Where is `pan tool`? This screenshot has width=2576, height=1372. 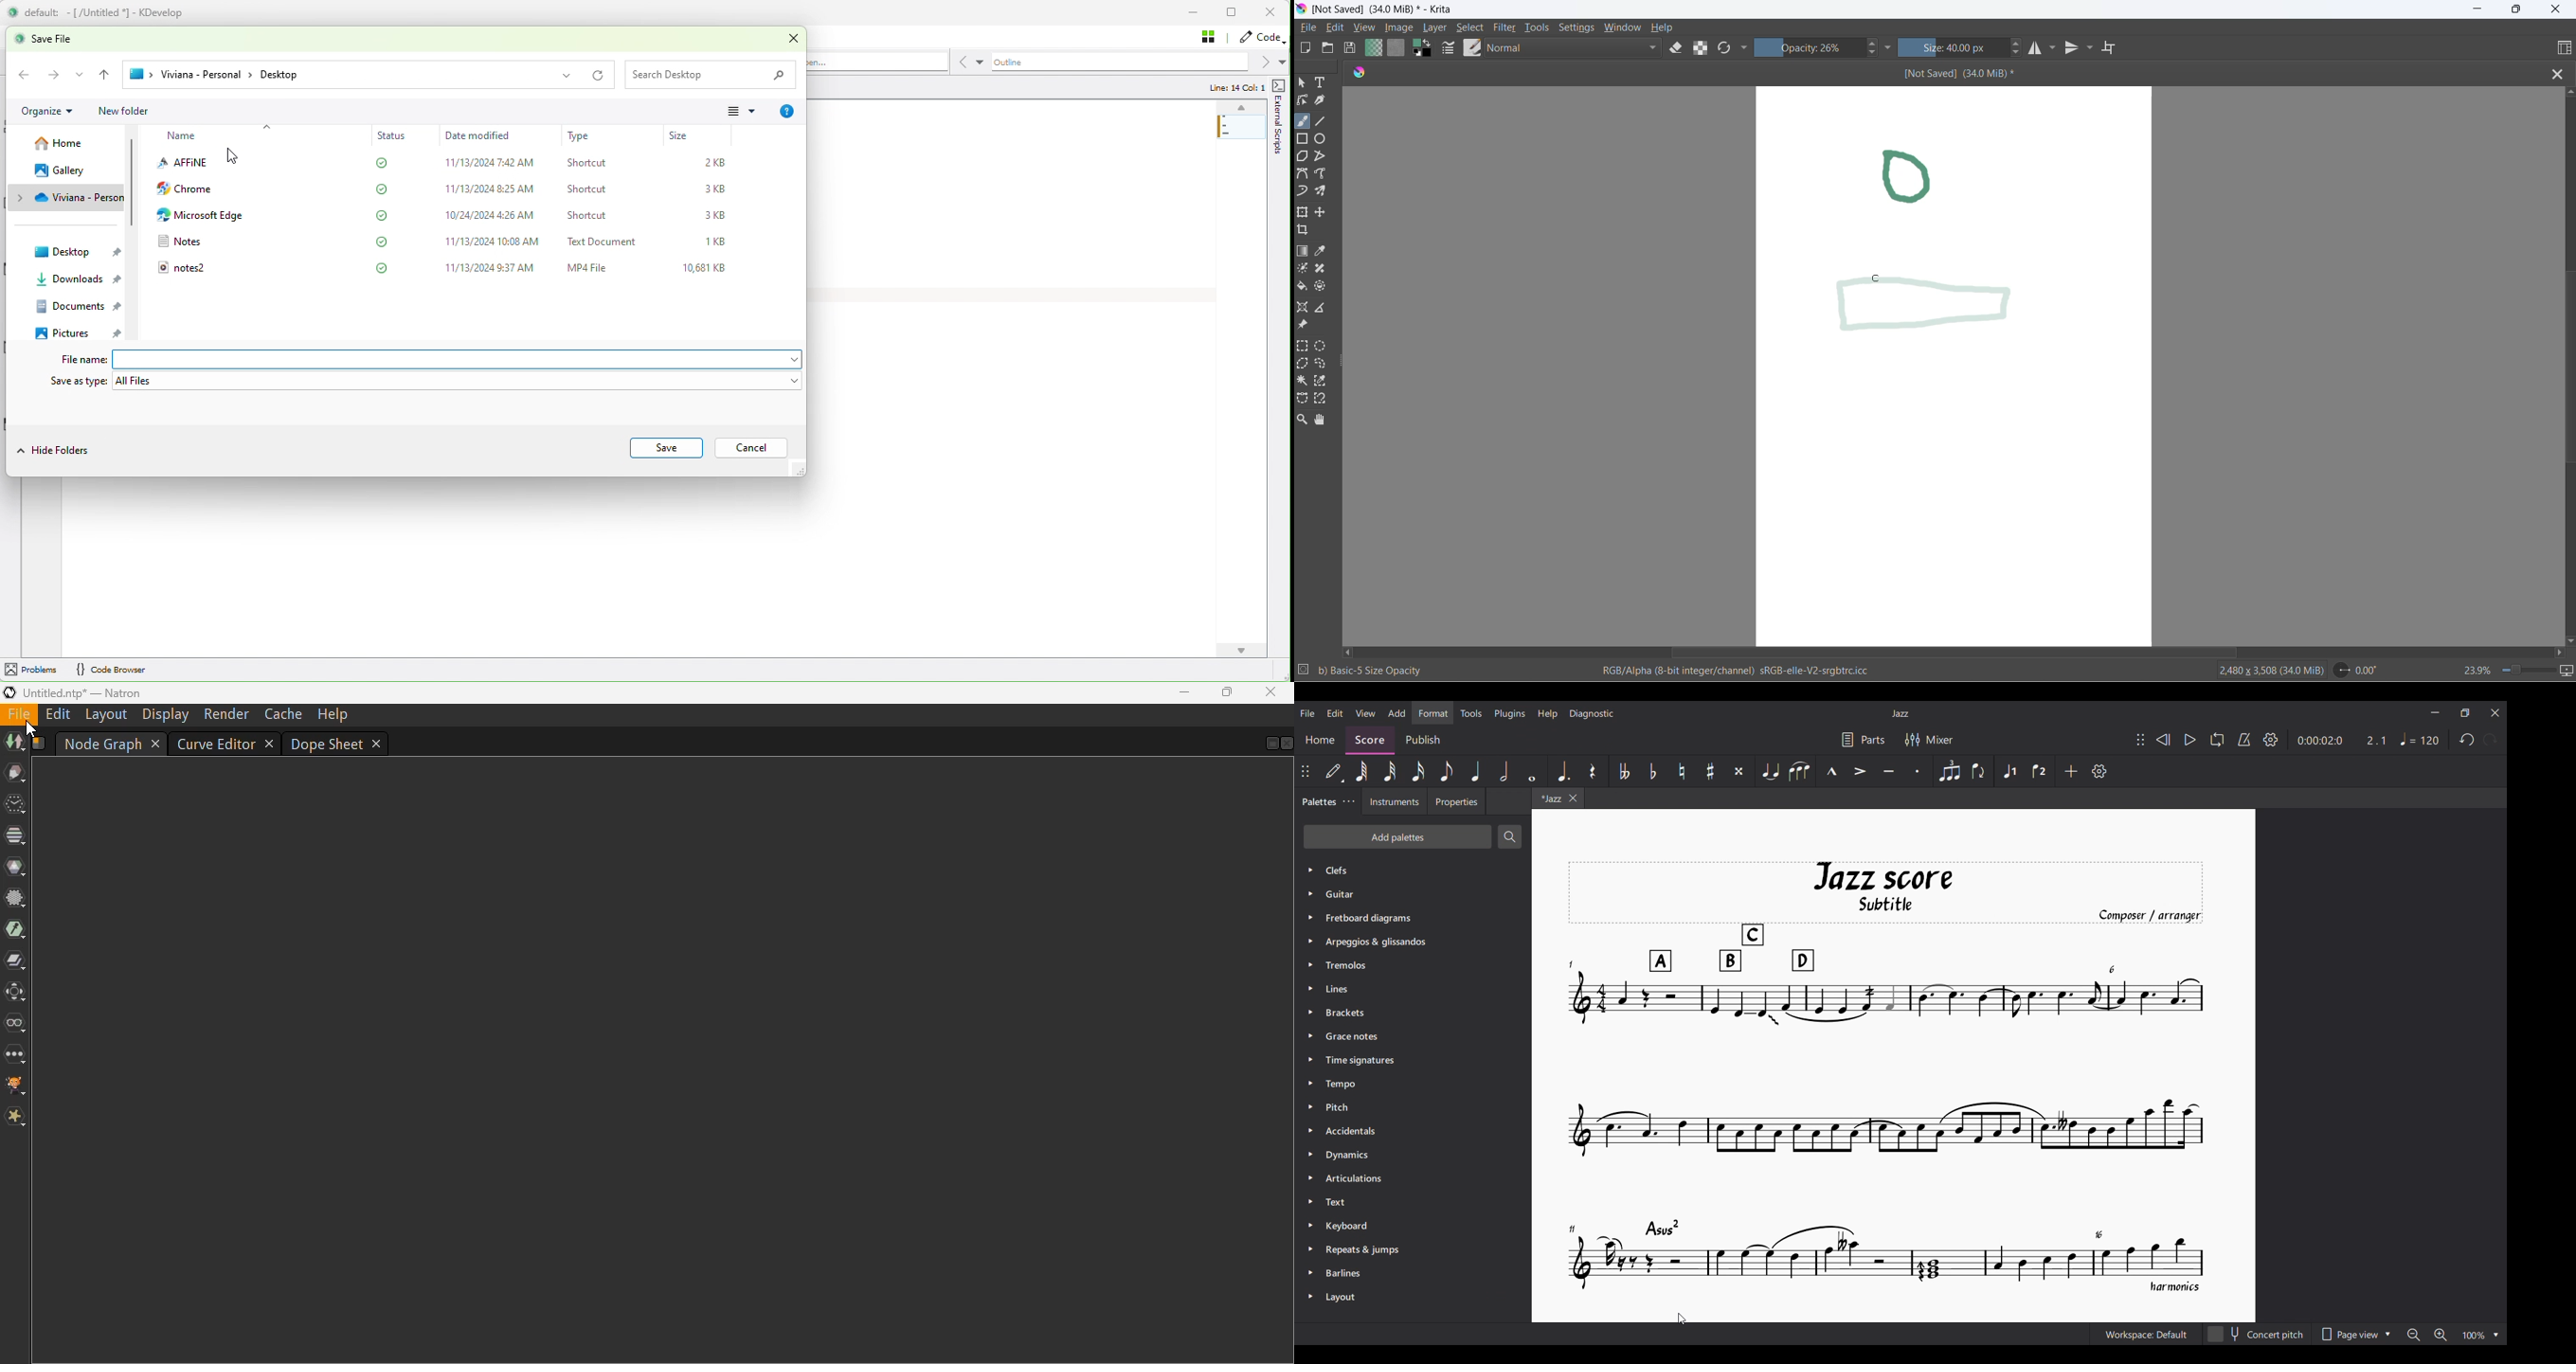
pan tool is located at coordinates (1322, 417).